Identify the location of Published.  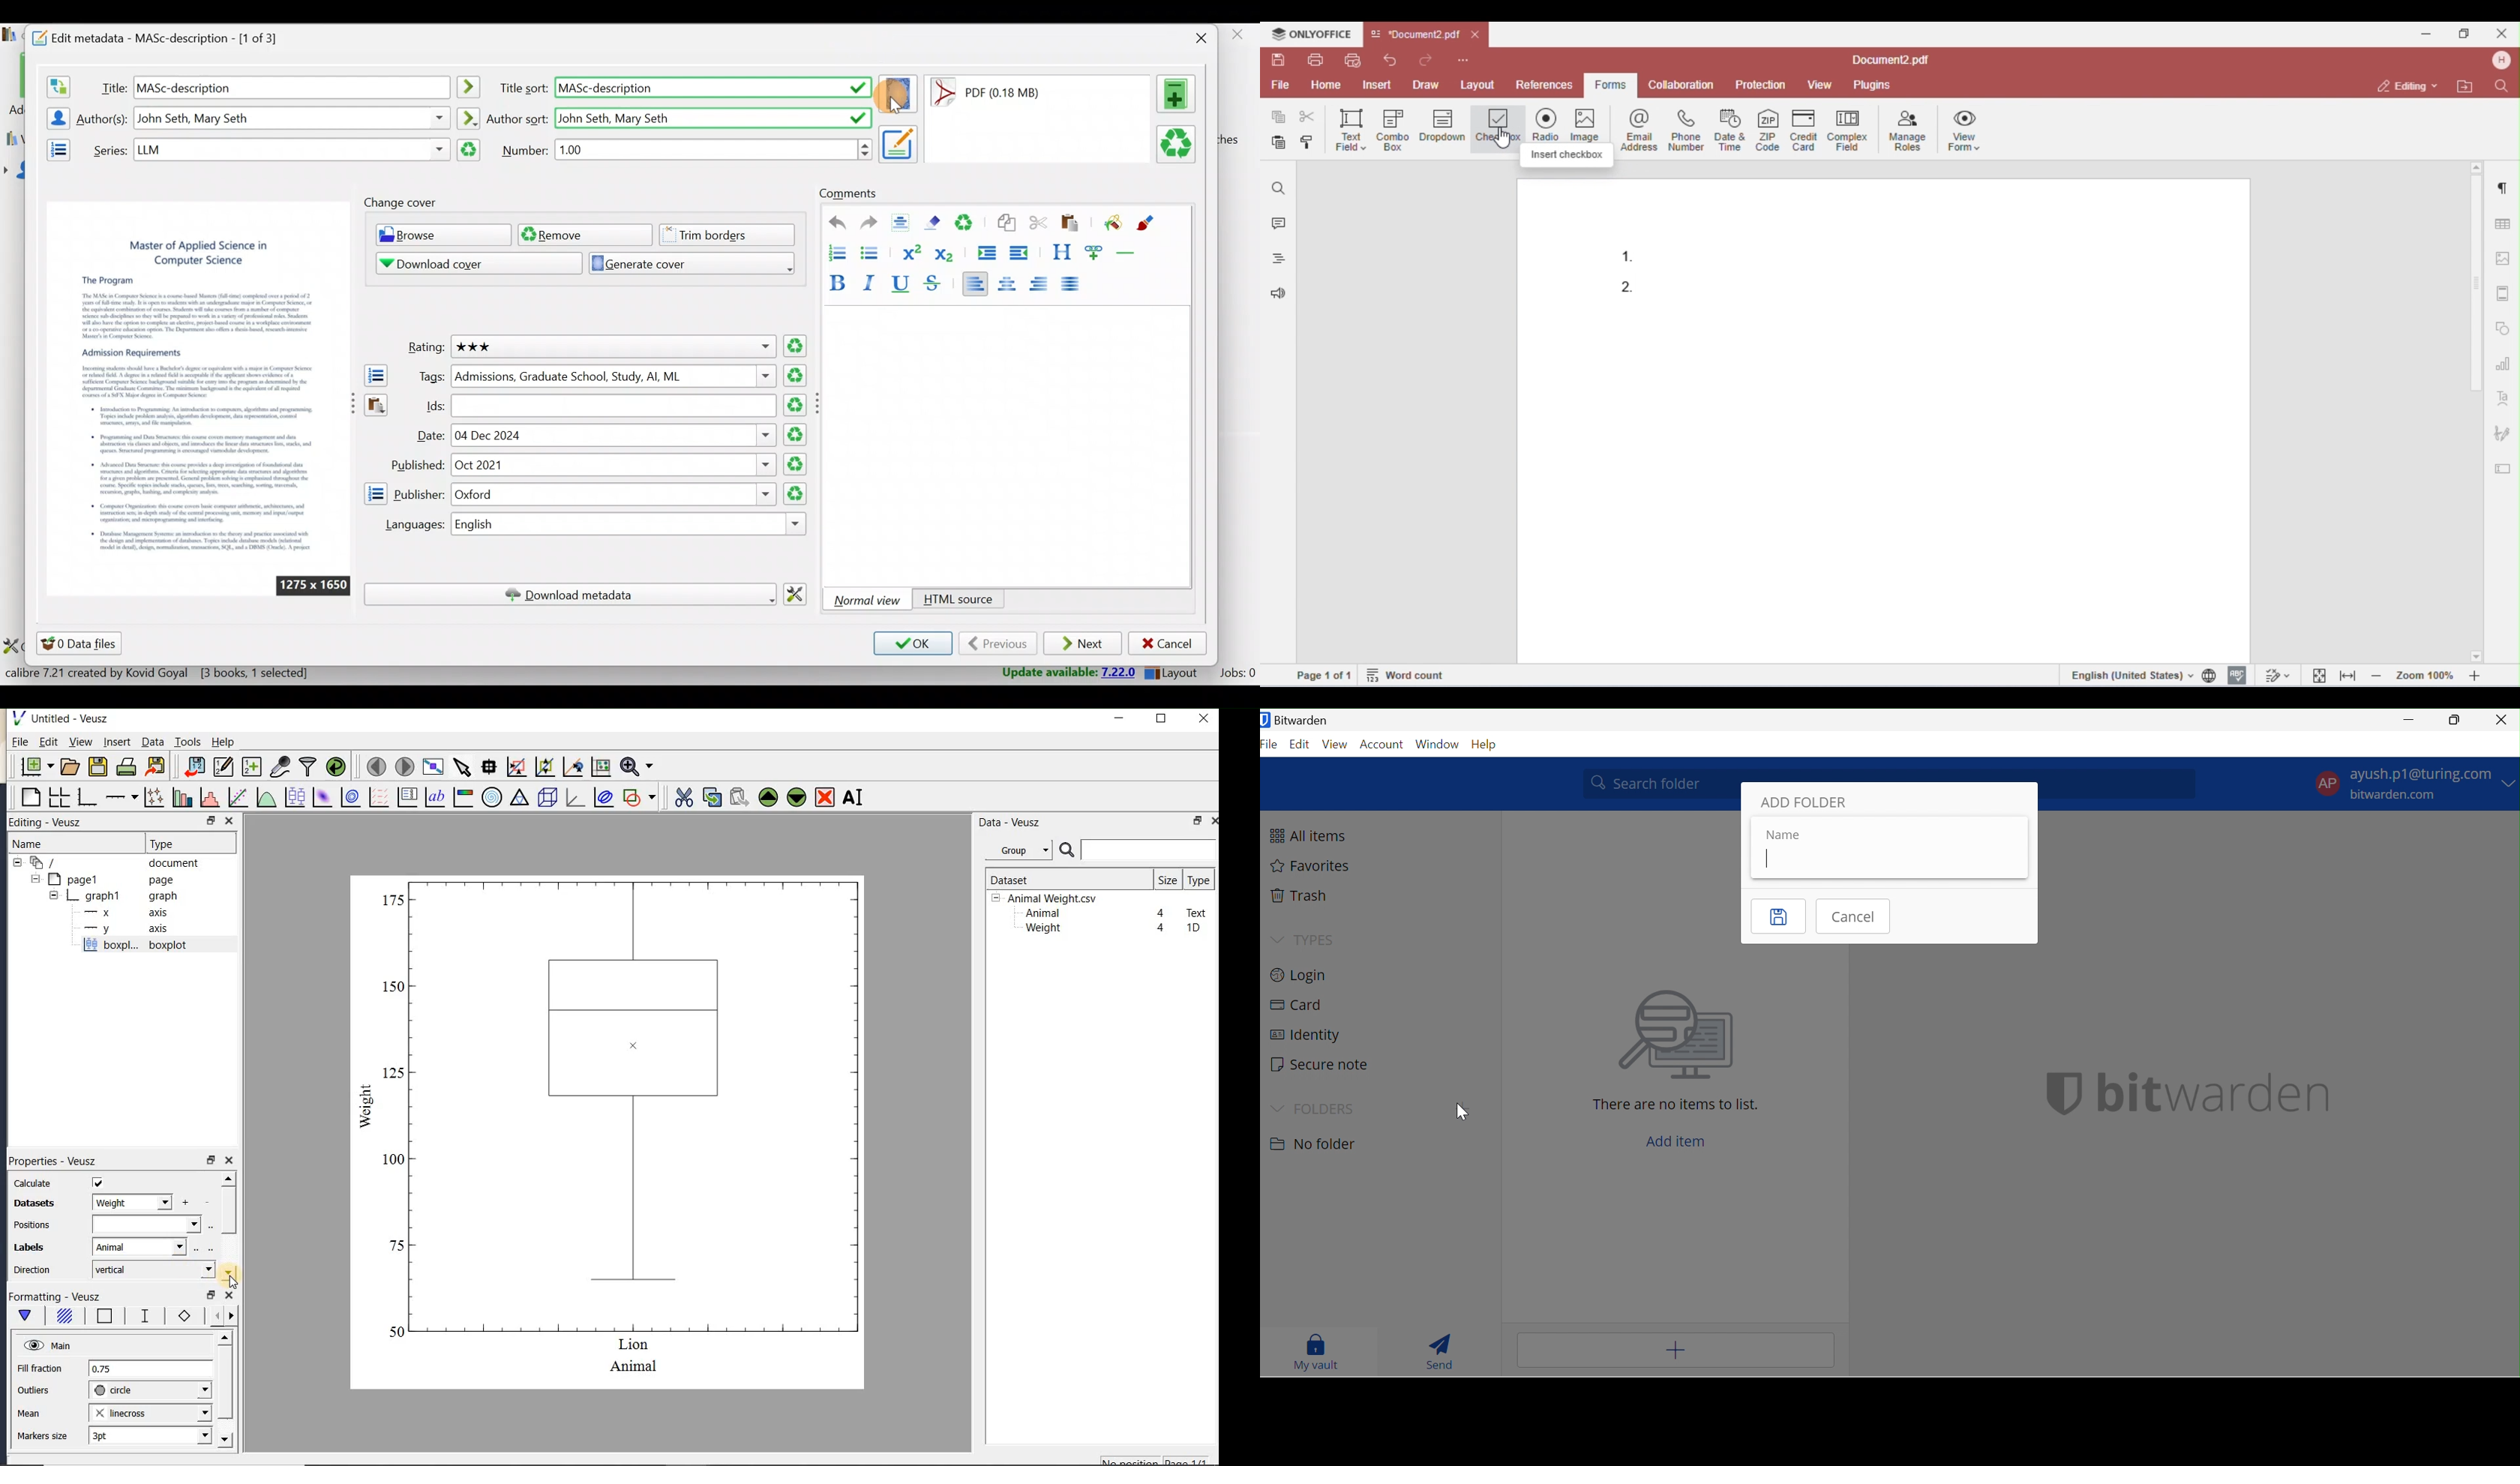
(416, 465).